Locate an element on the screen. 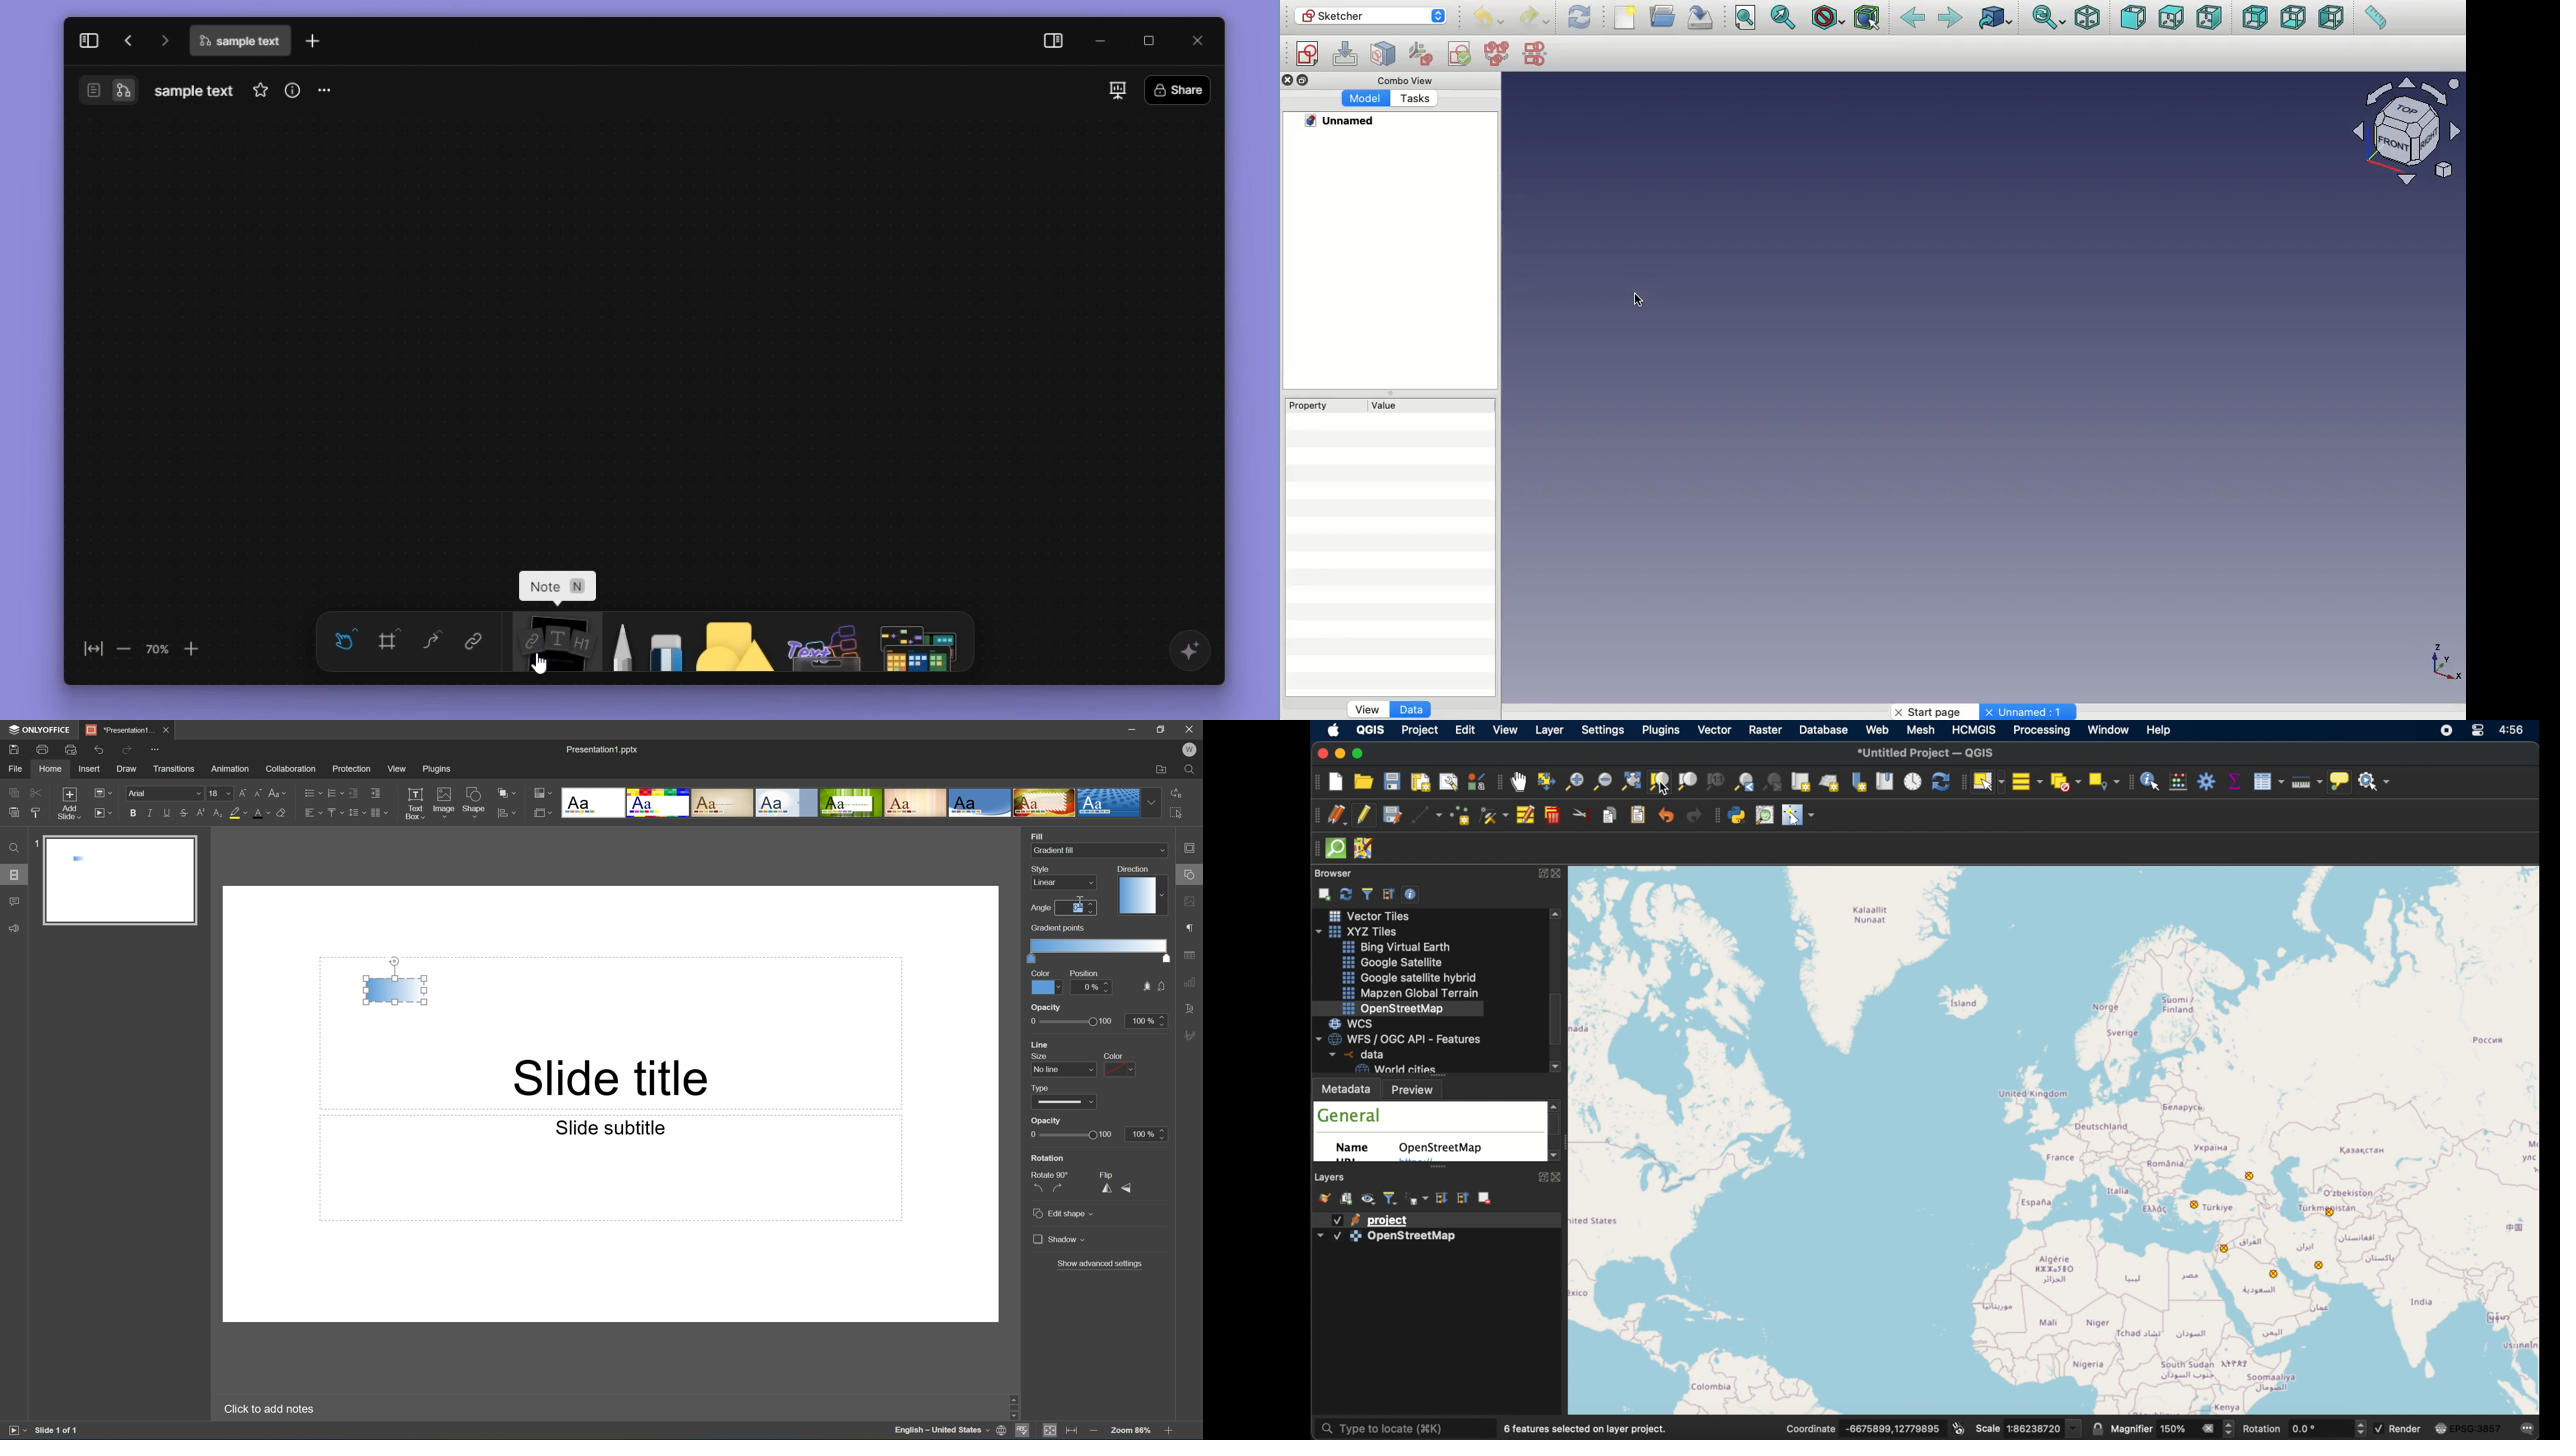 The image size is (2576, 1456). Set document language is located at coordinates (1004, 1432).